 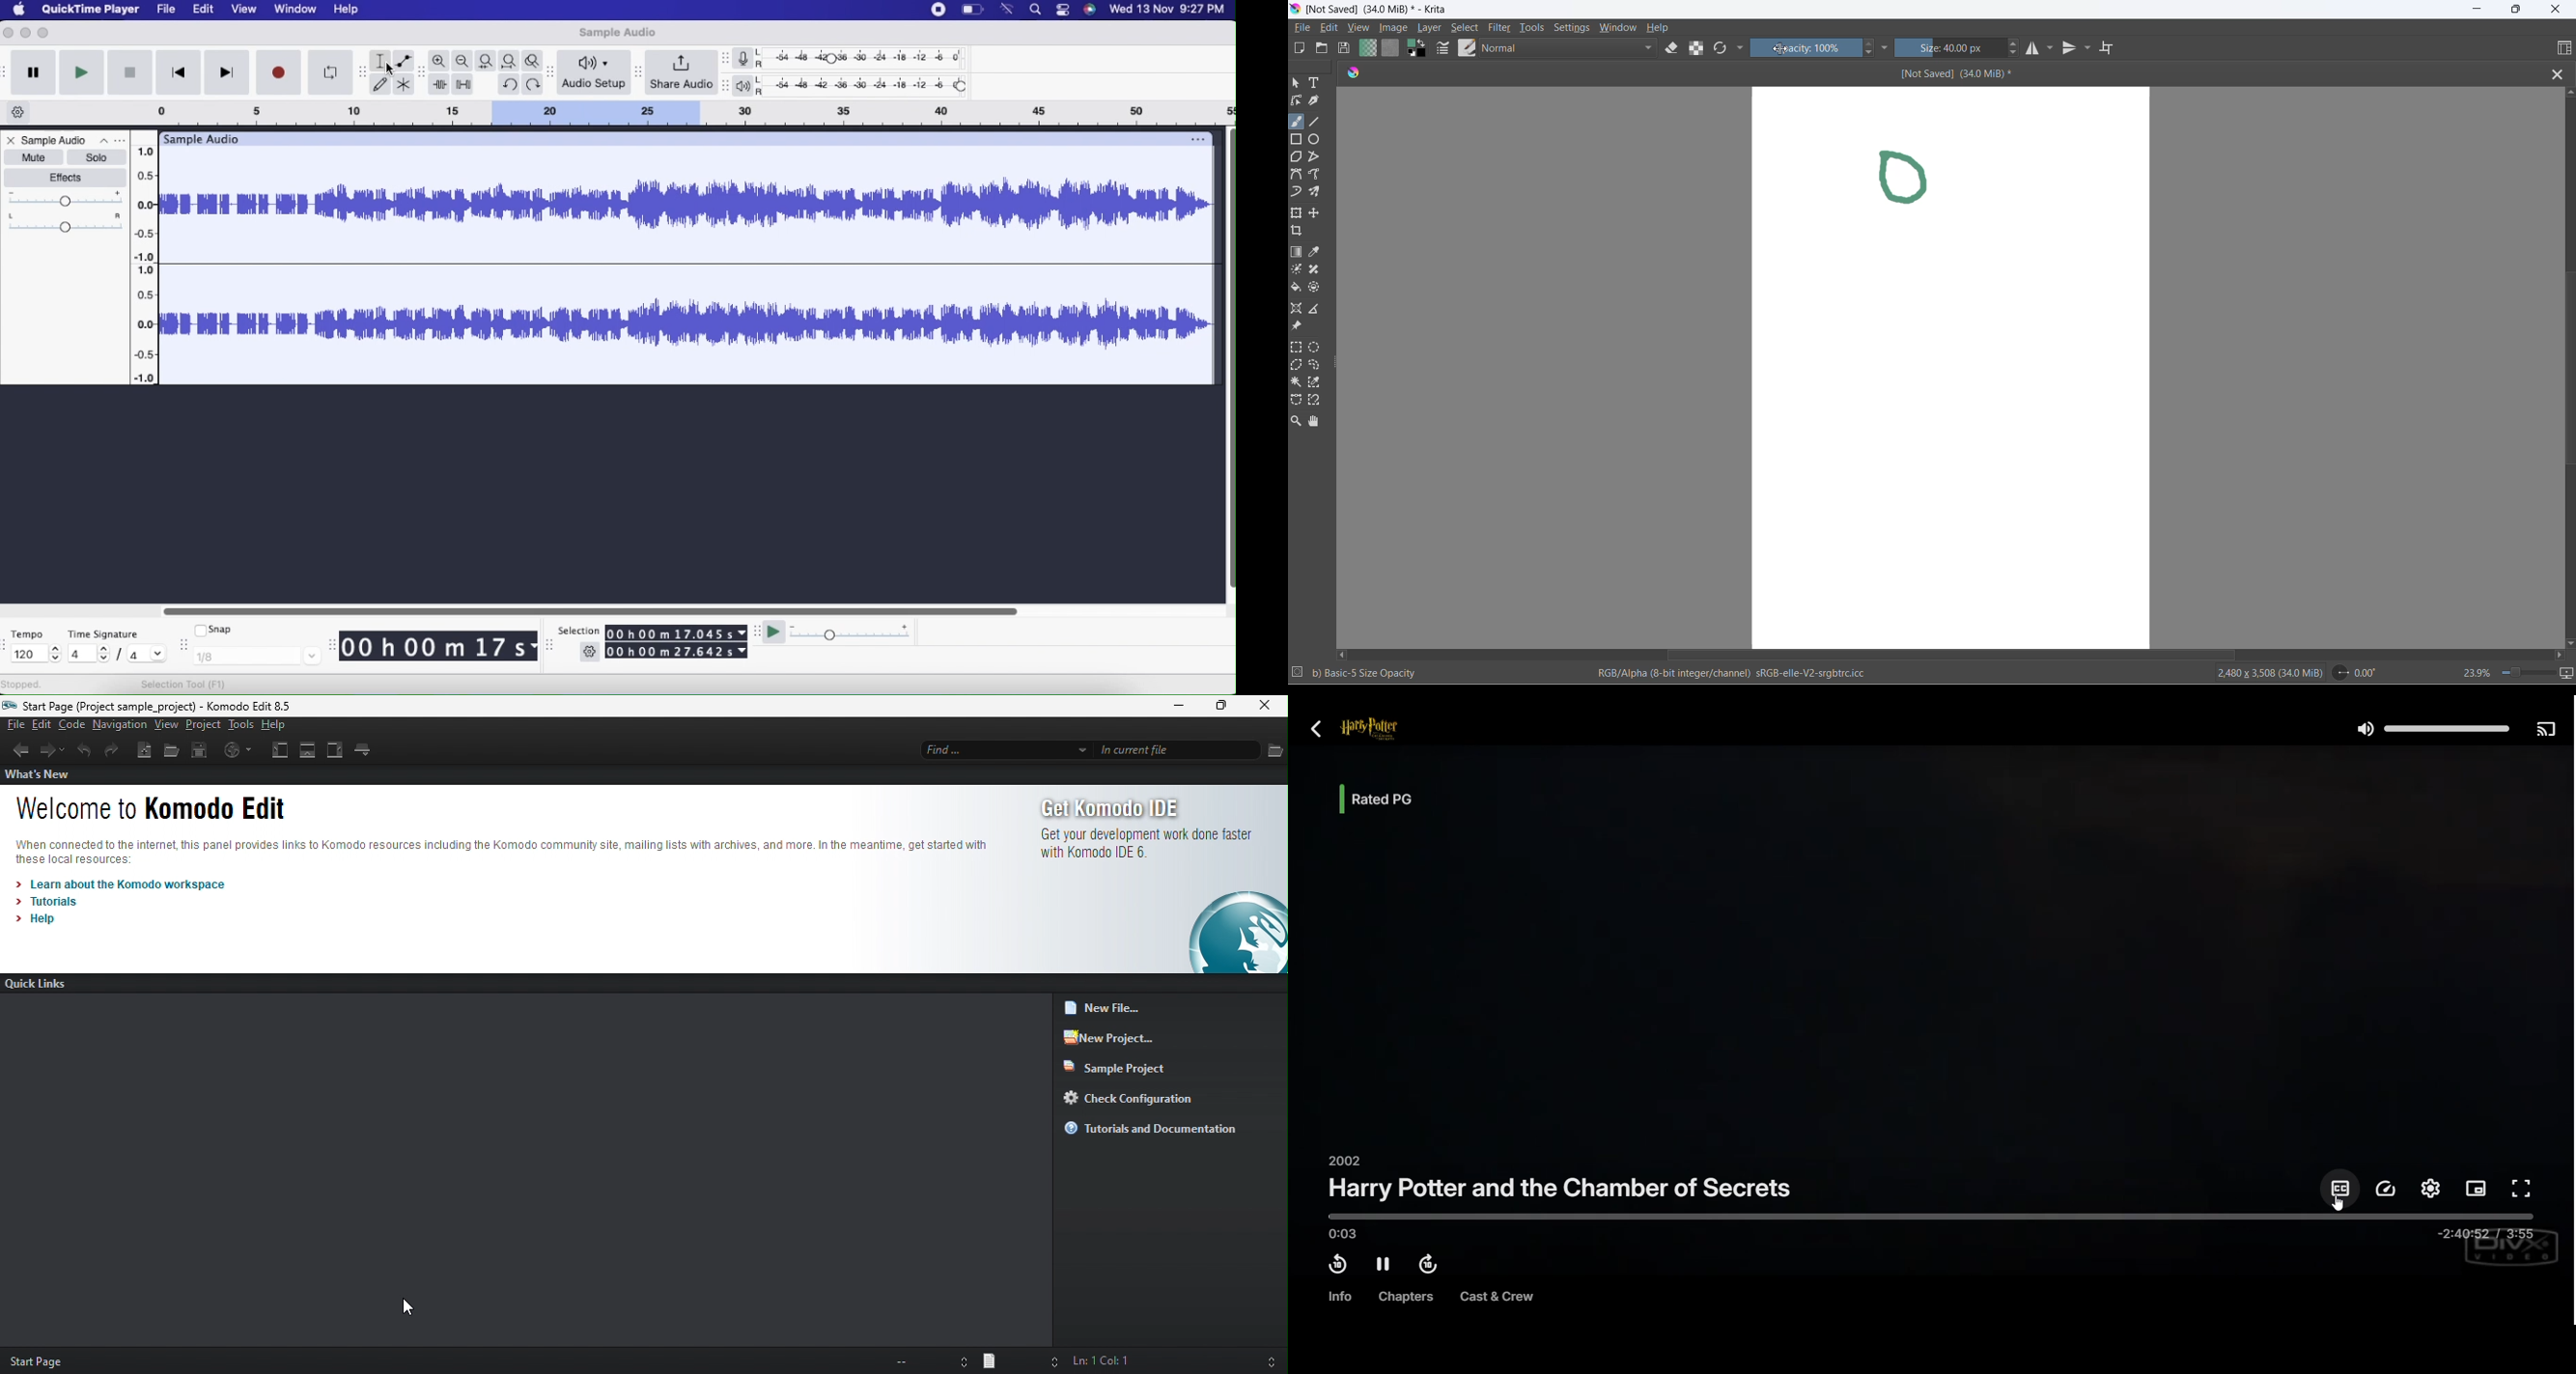 What do you see at coordinates (1183, 706) in the screenshot?
I see `minimize` at bounding box center [1183, 706].